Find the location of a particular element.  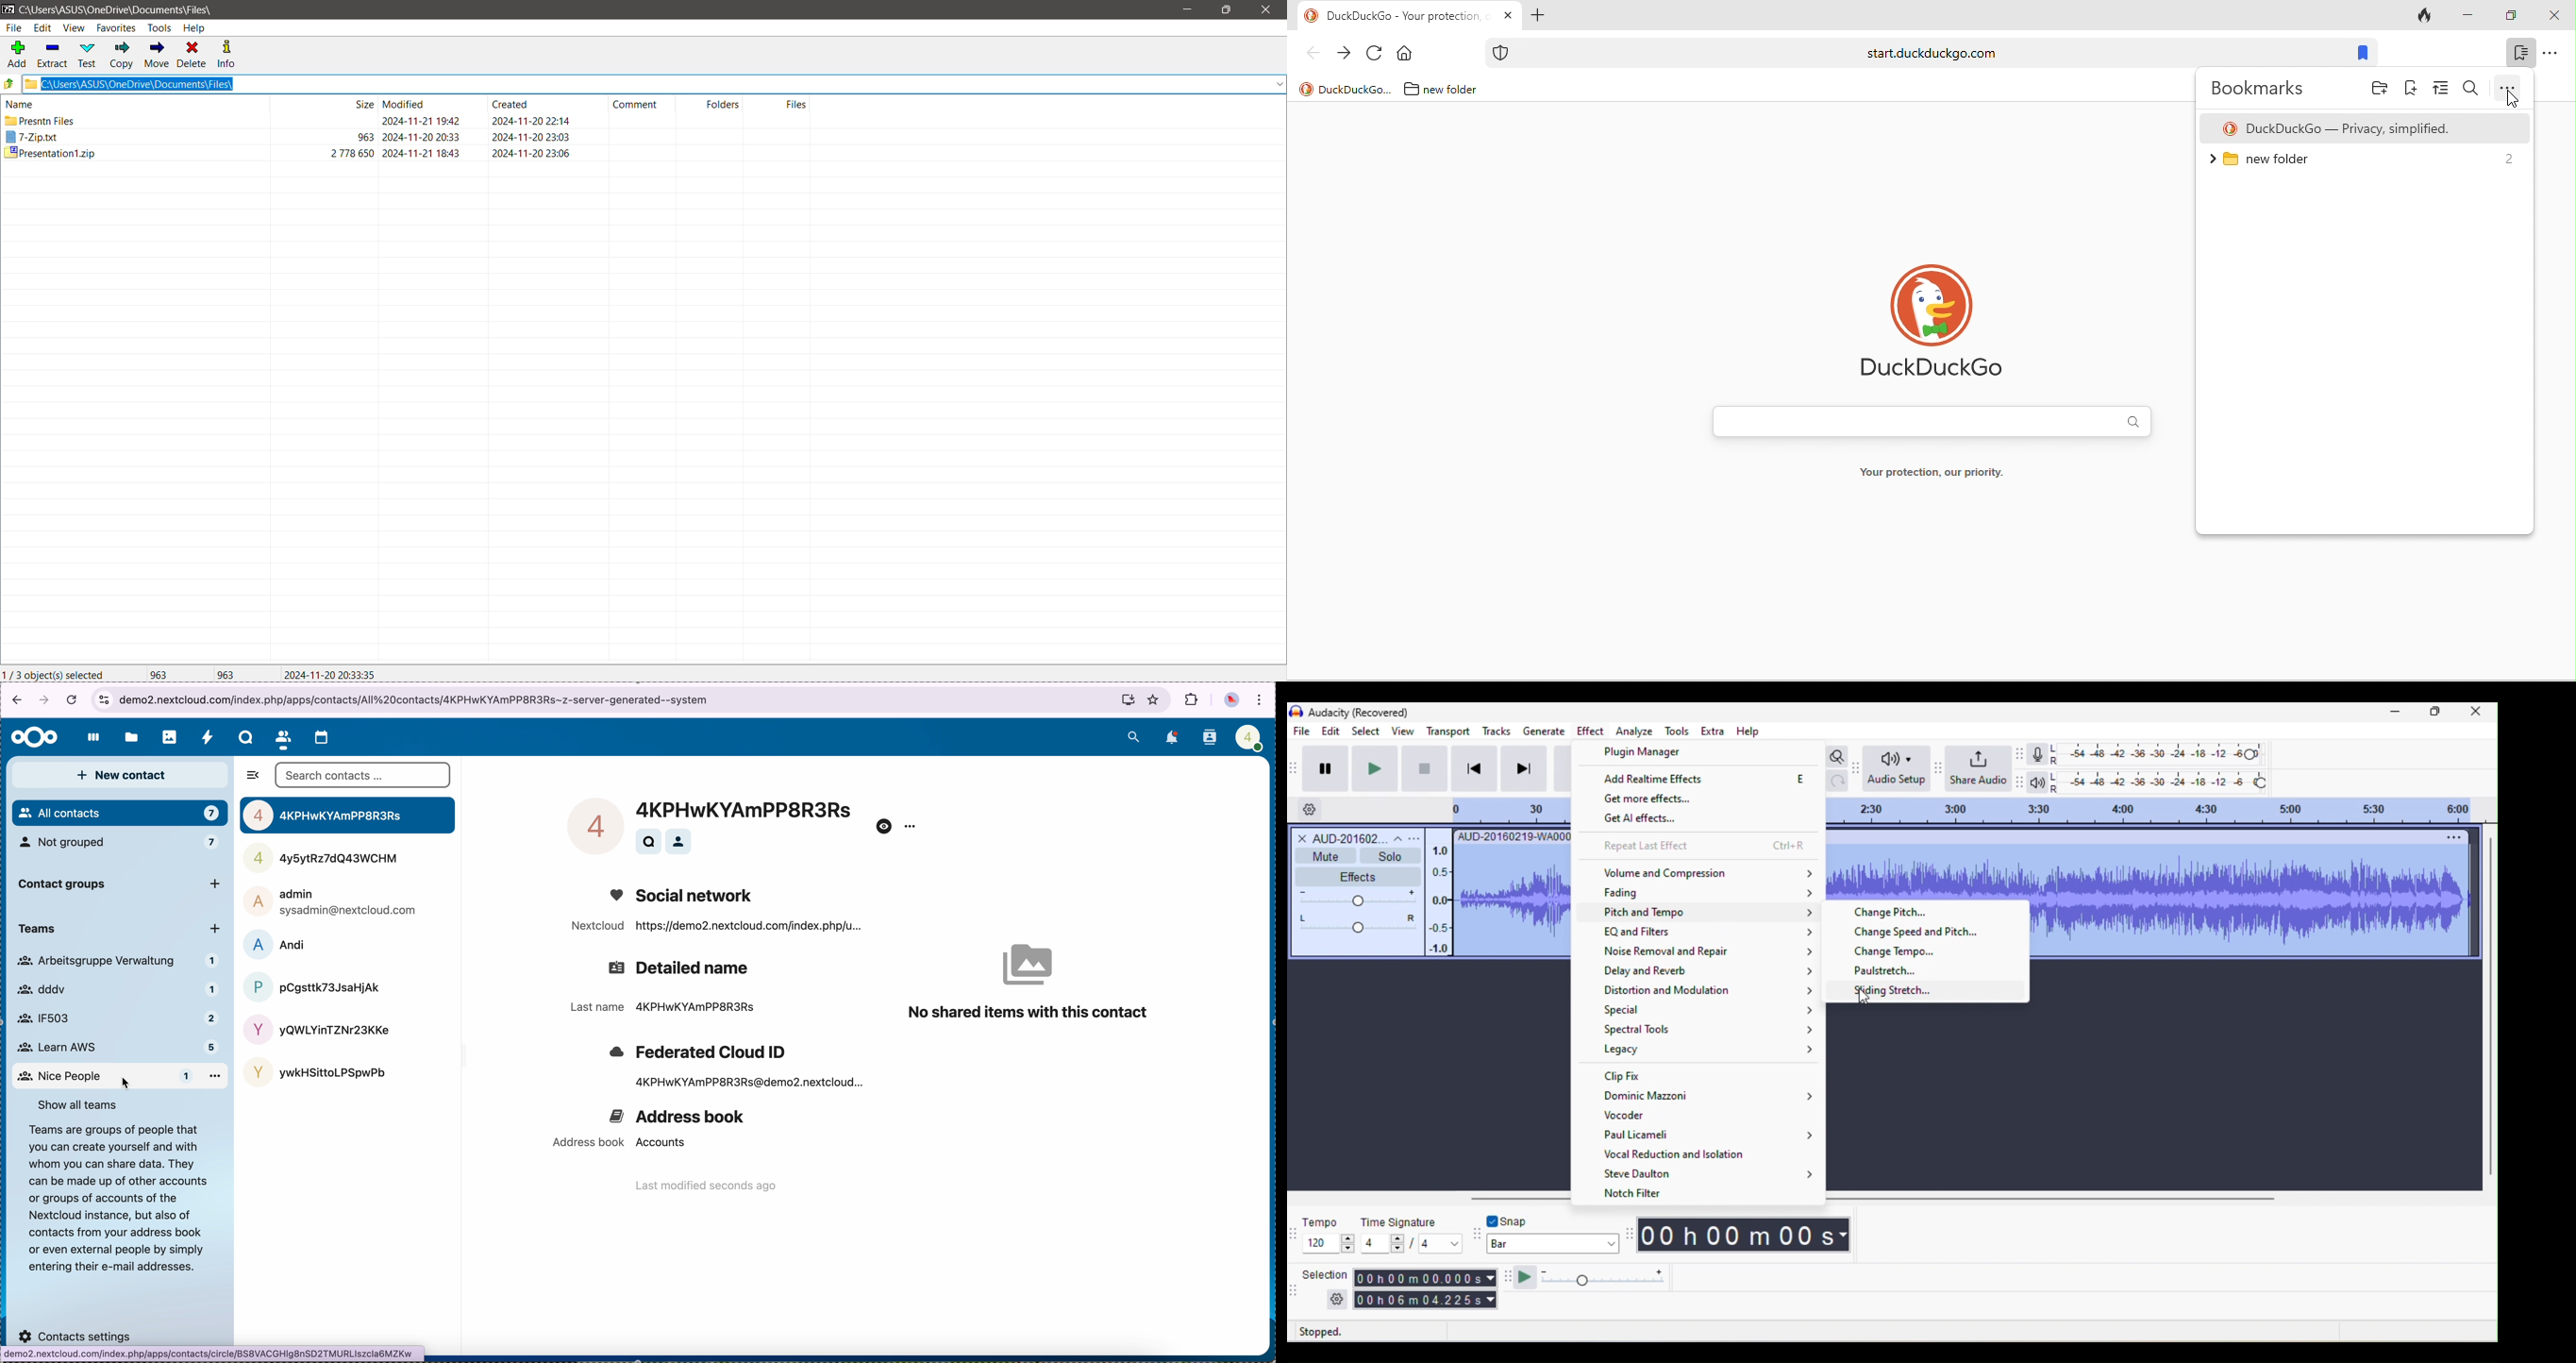

horizontal scroll bar is located at coordinates (1517, 1198).